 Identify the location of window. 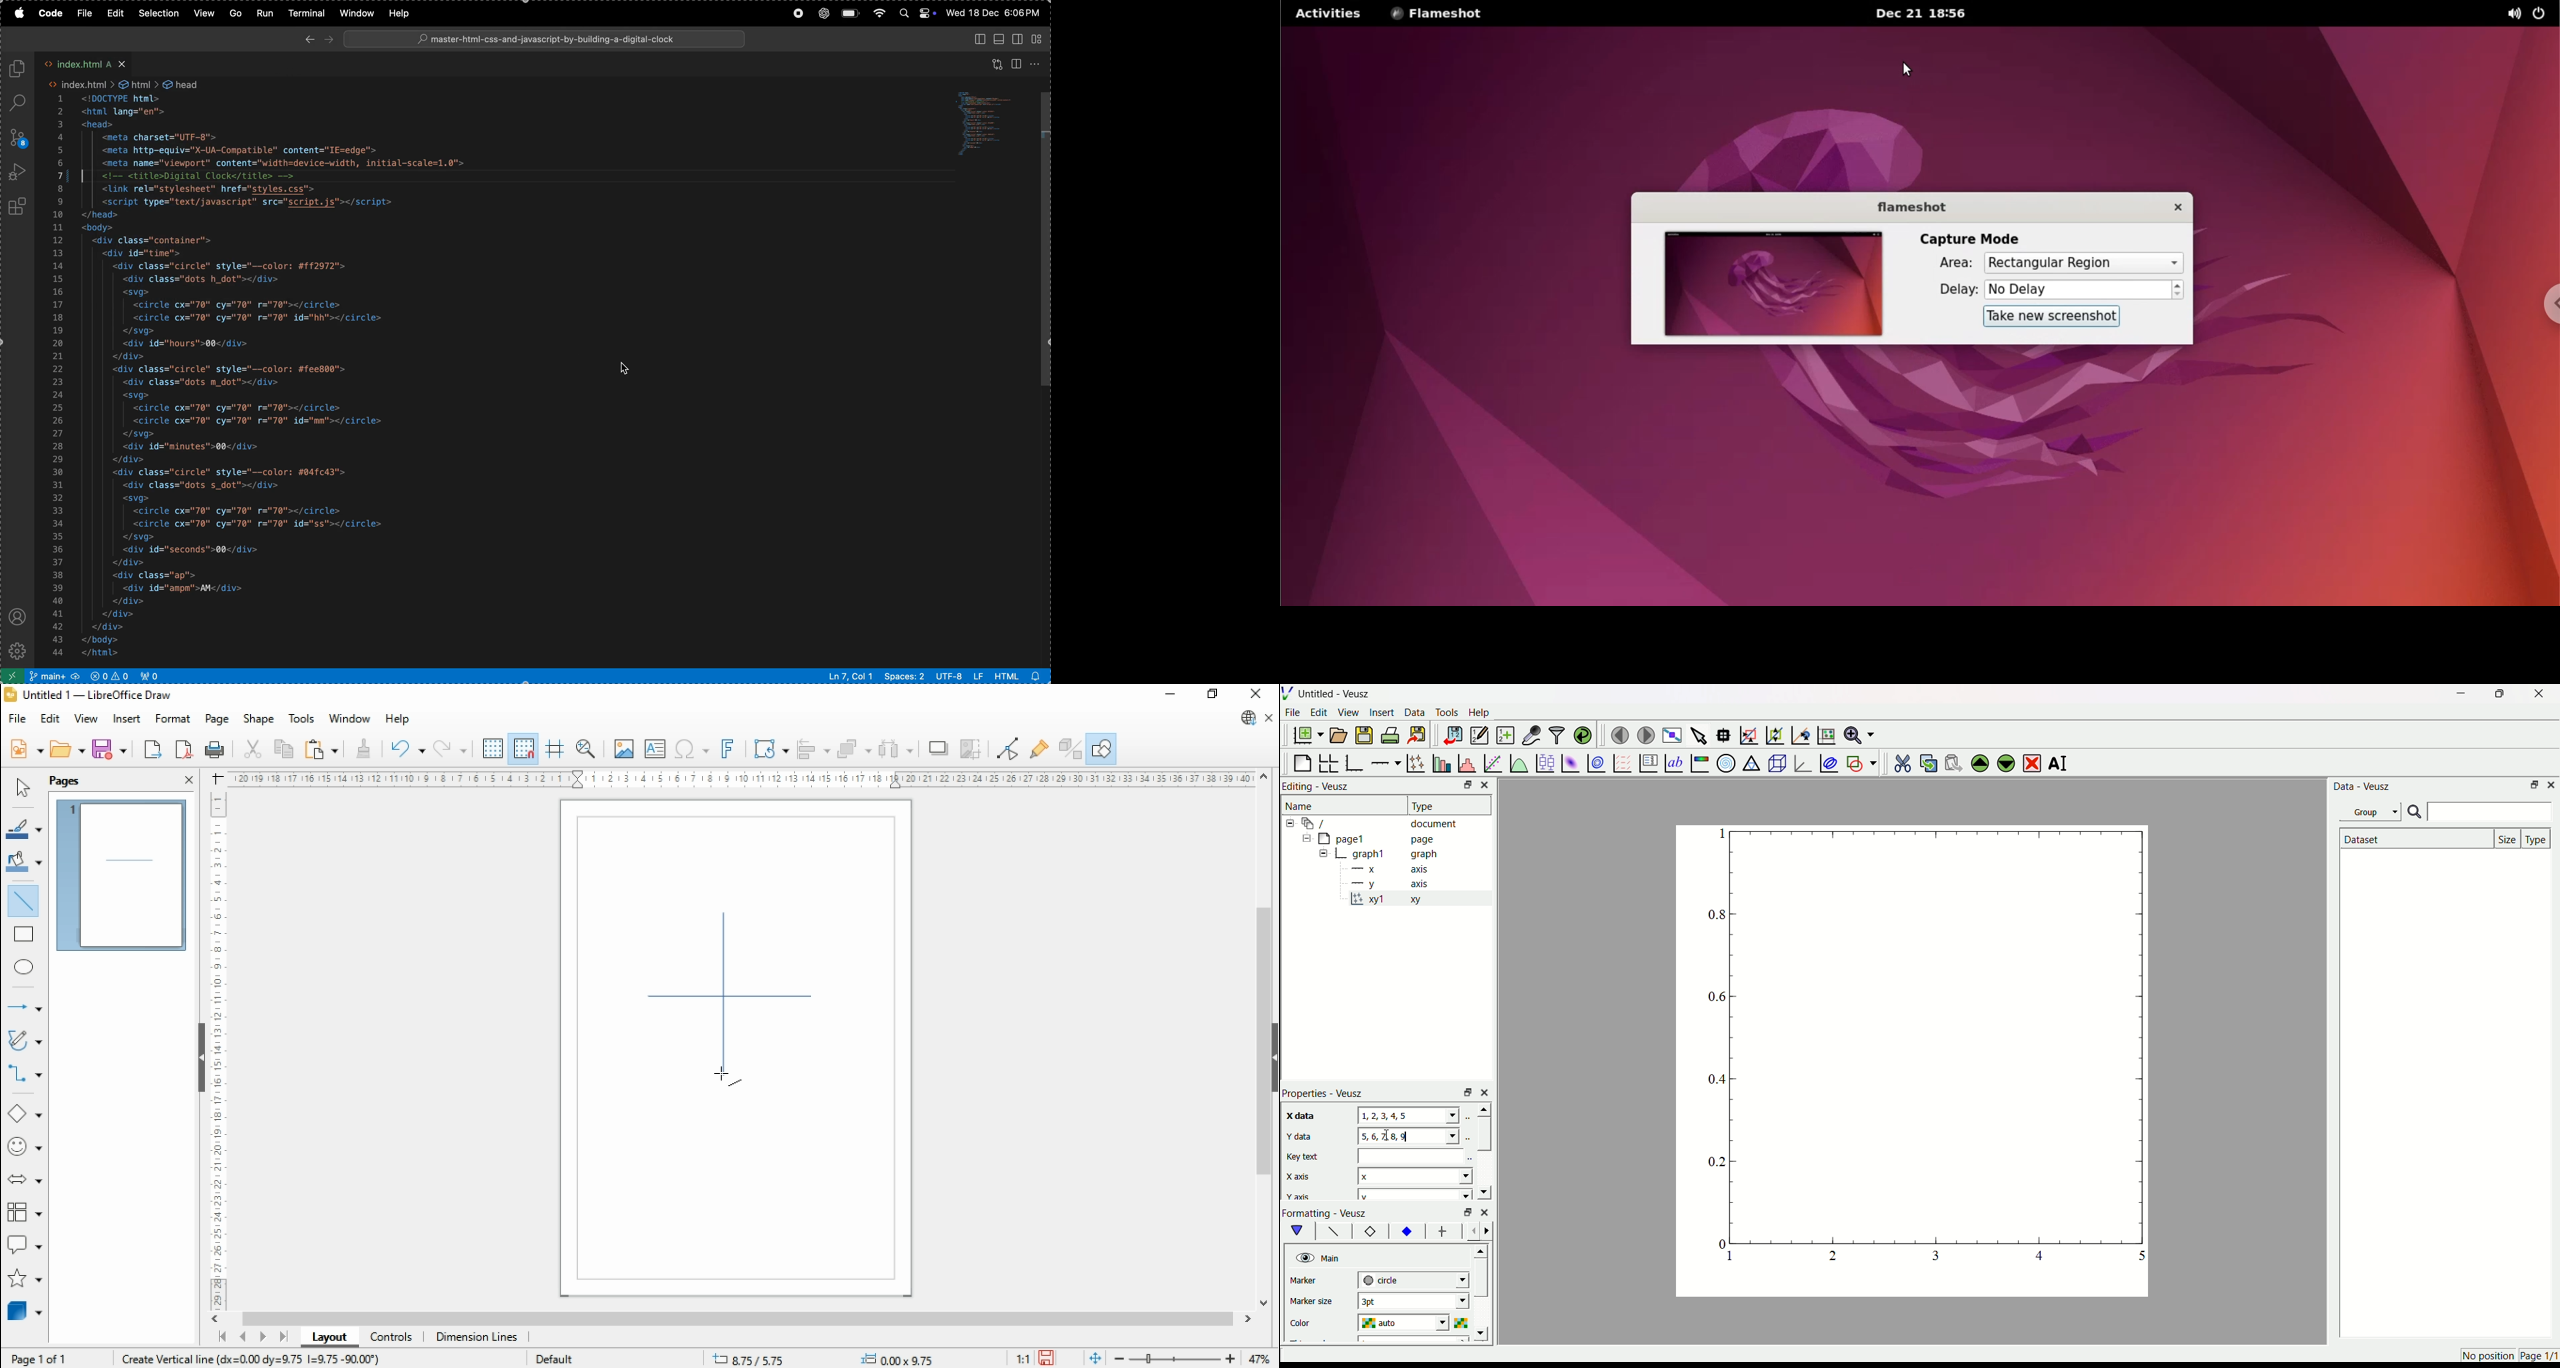
(349, 720).